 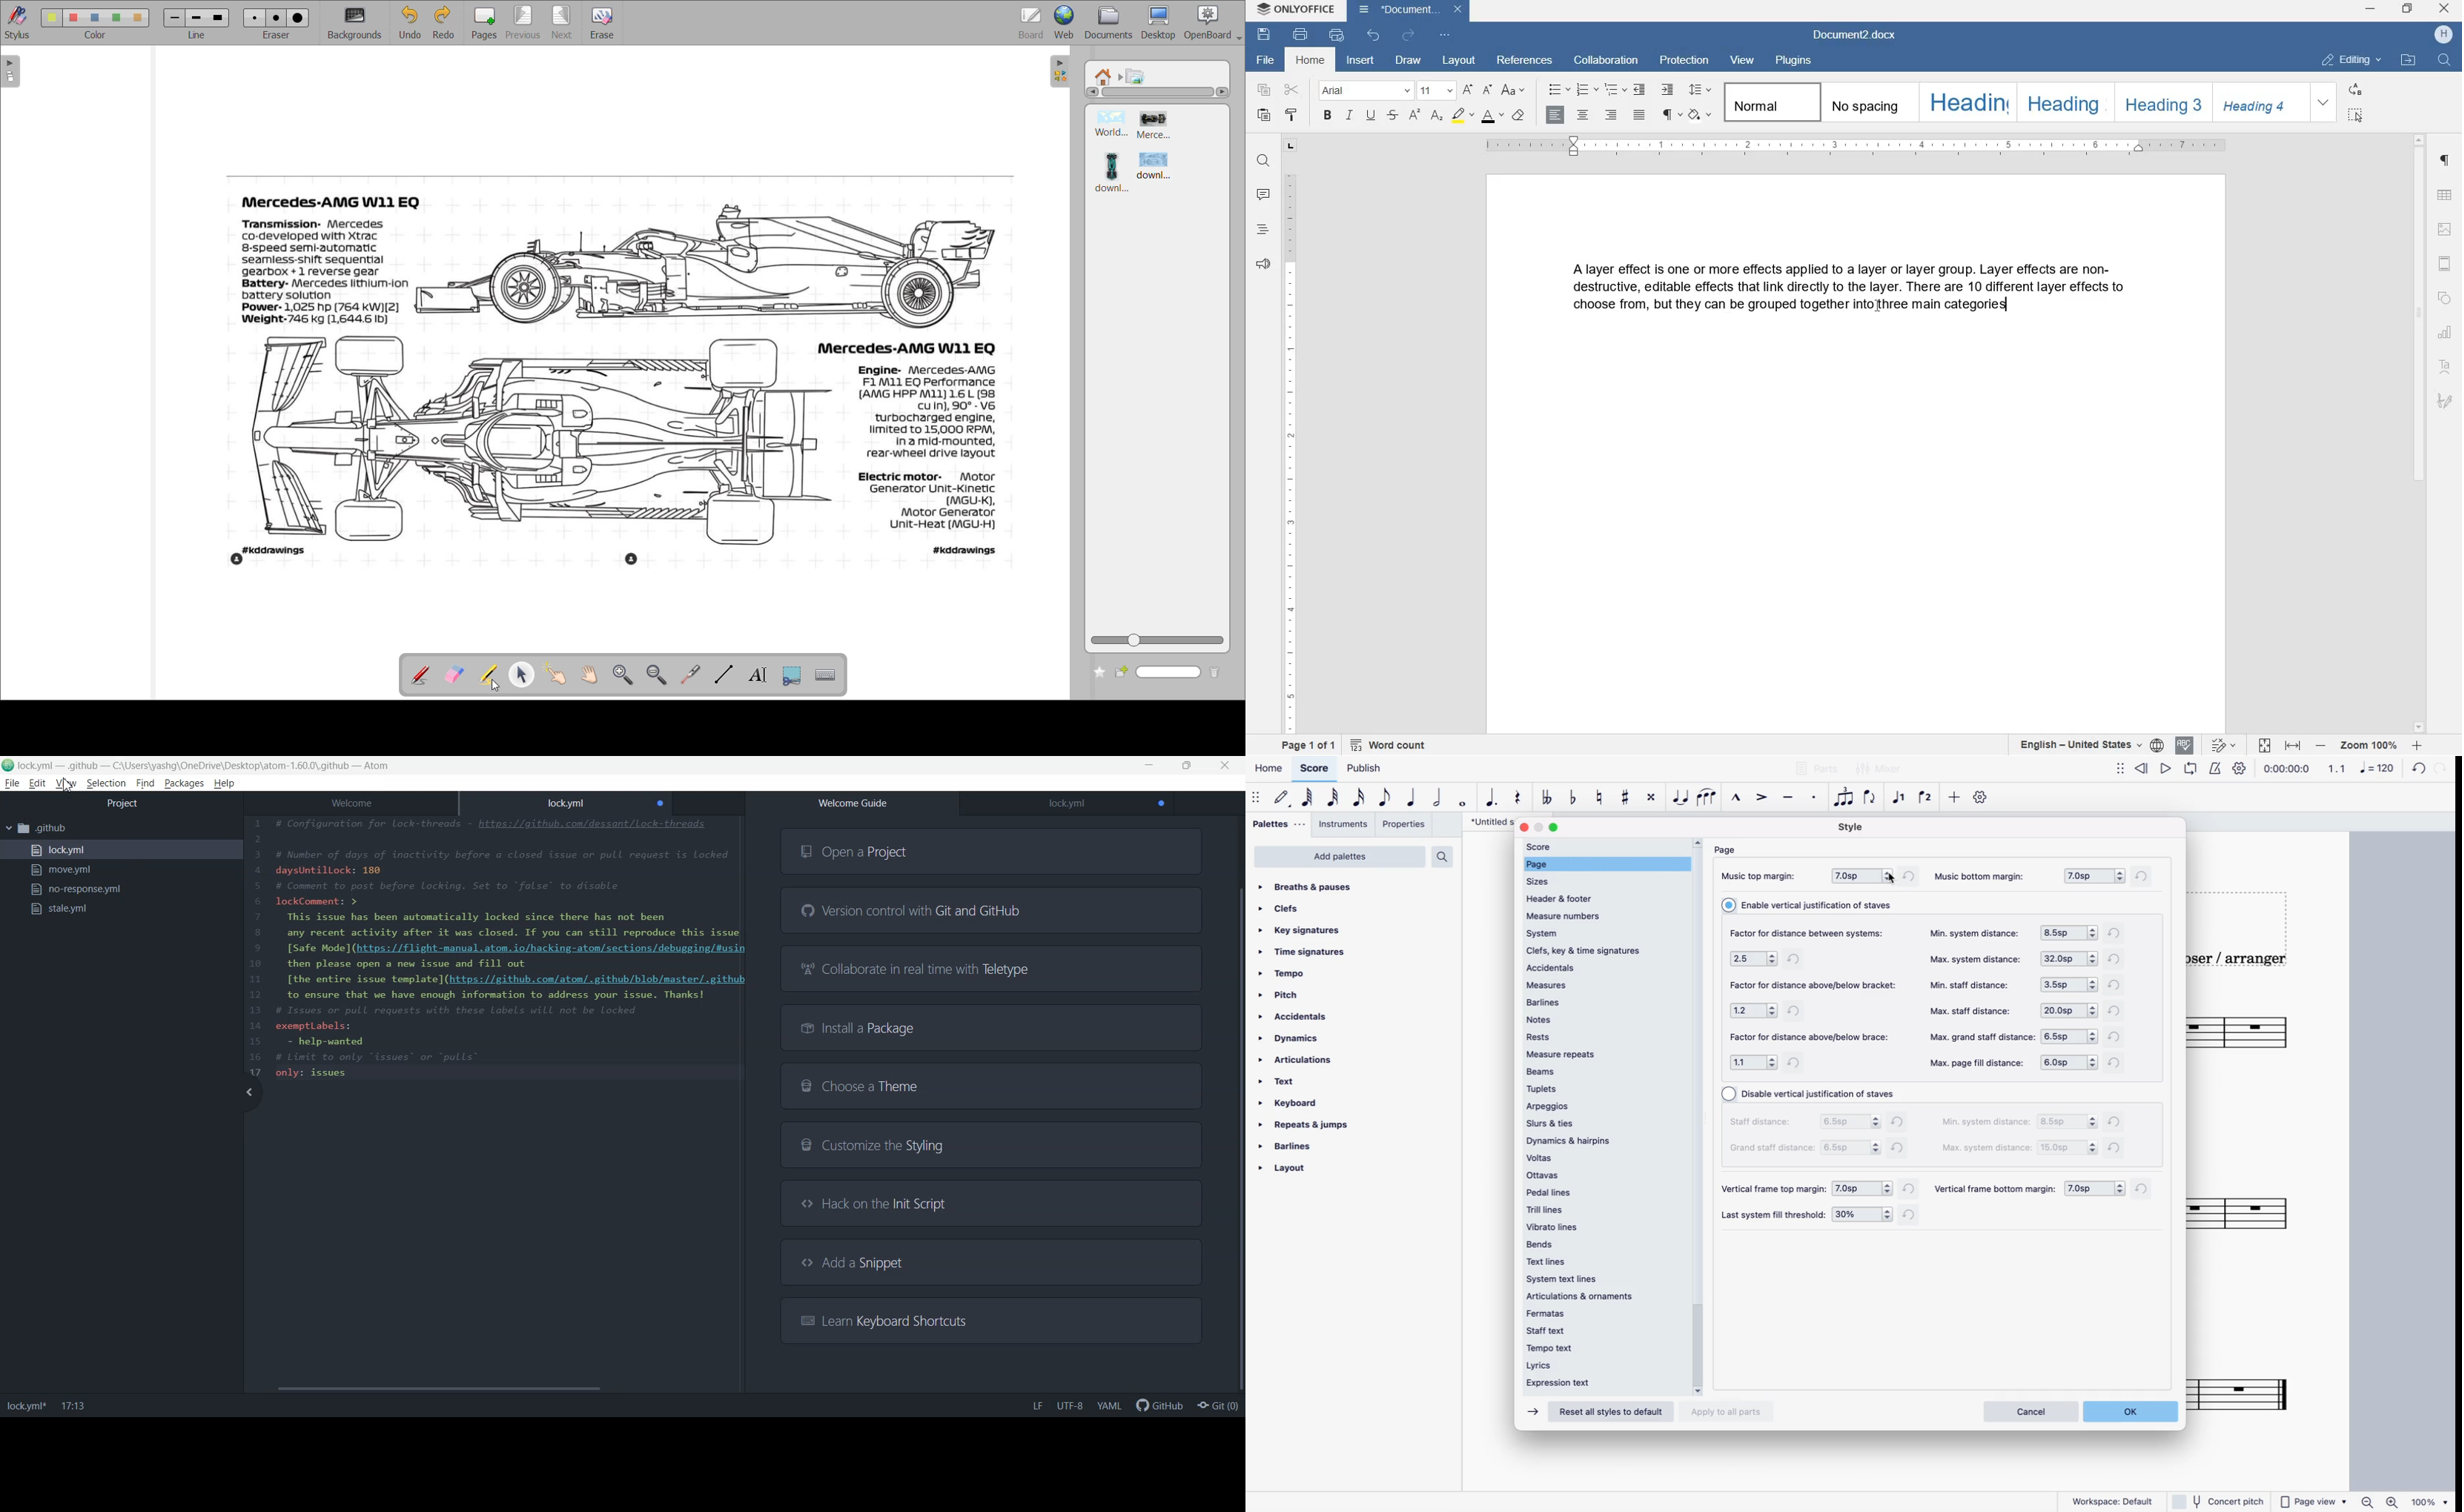 I want to click on view, so click(x=1745, y=59).